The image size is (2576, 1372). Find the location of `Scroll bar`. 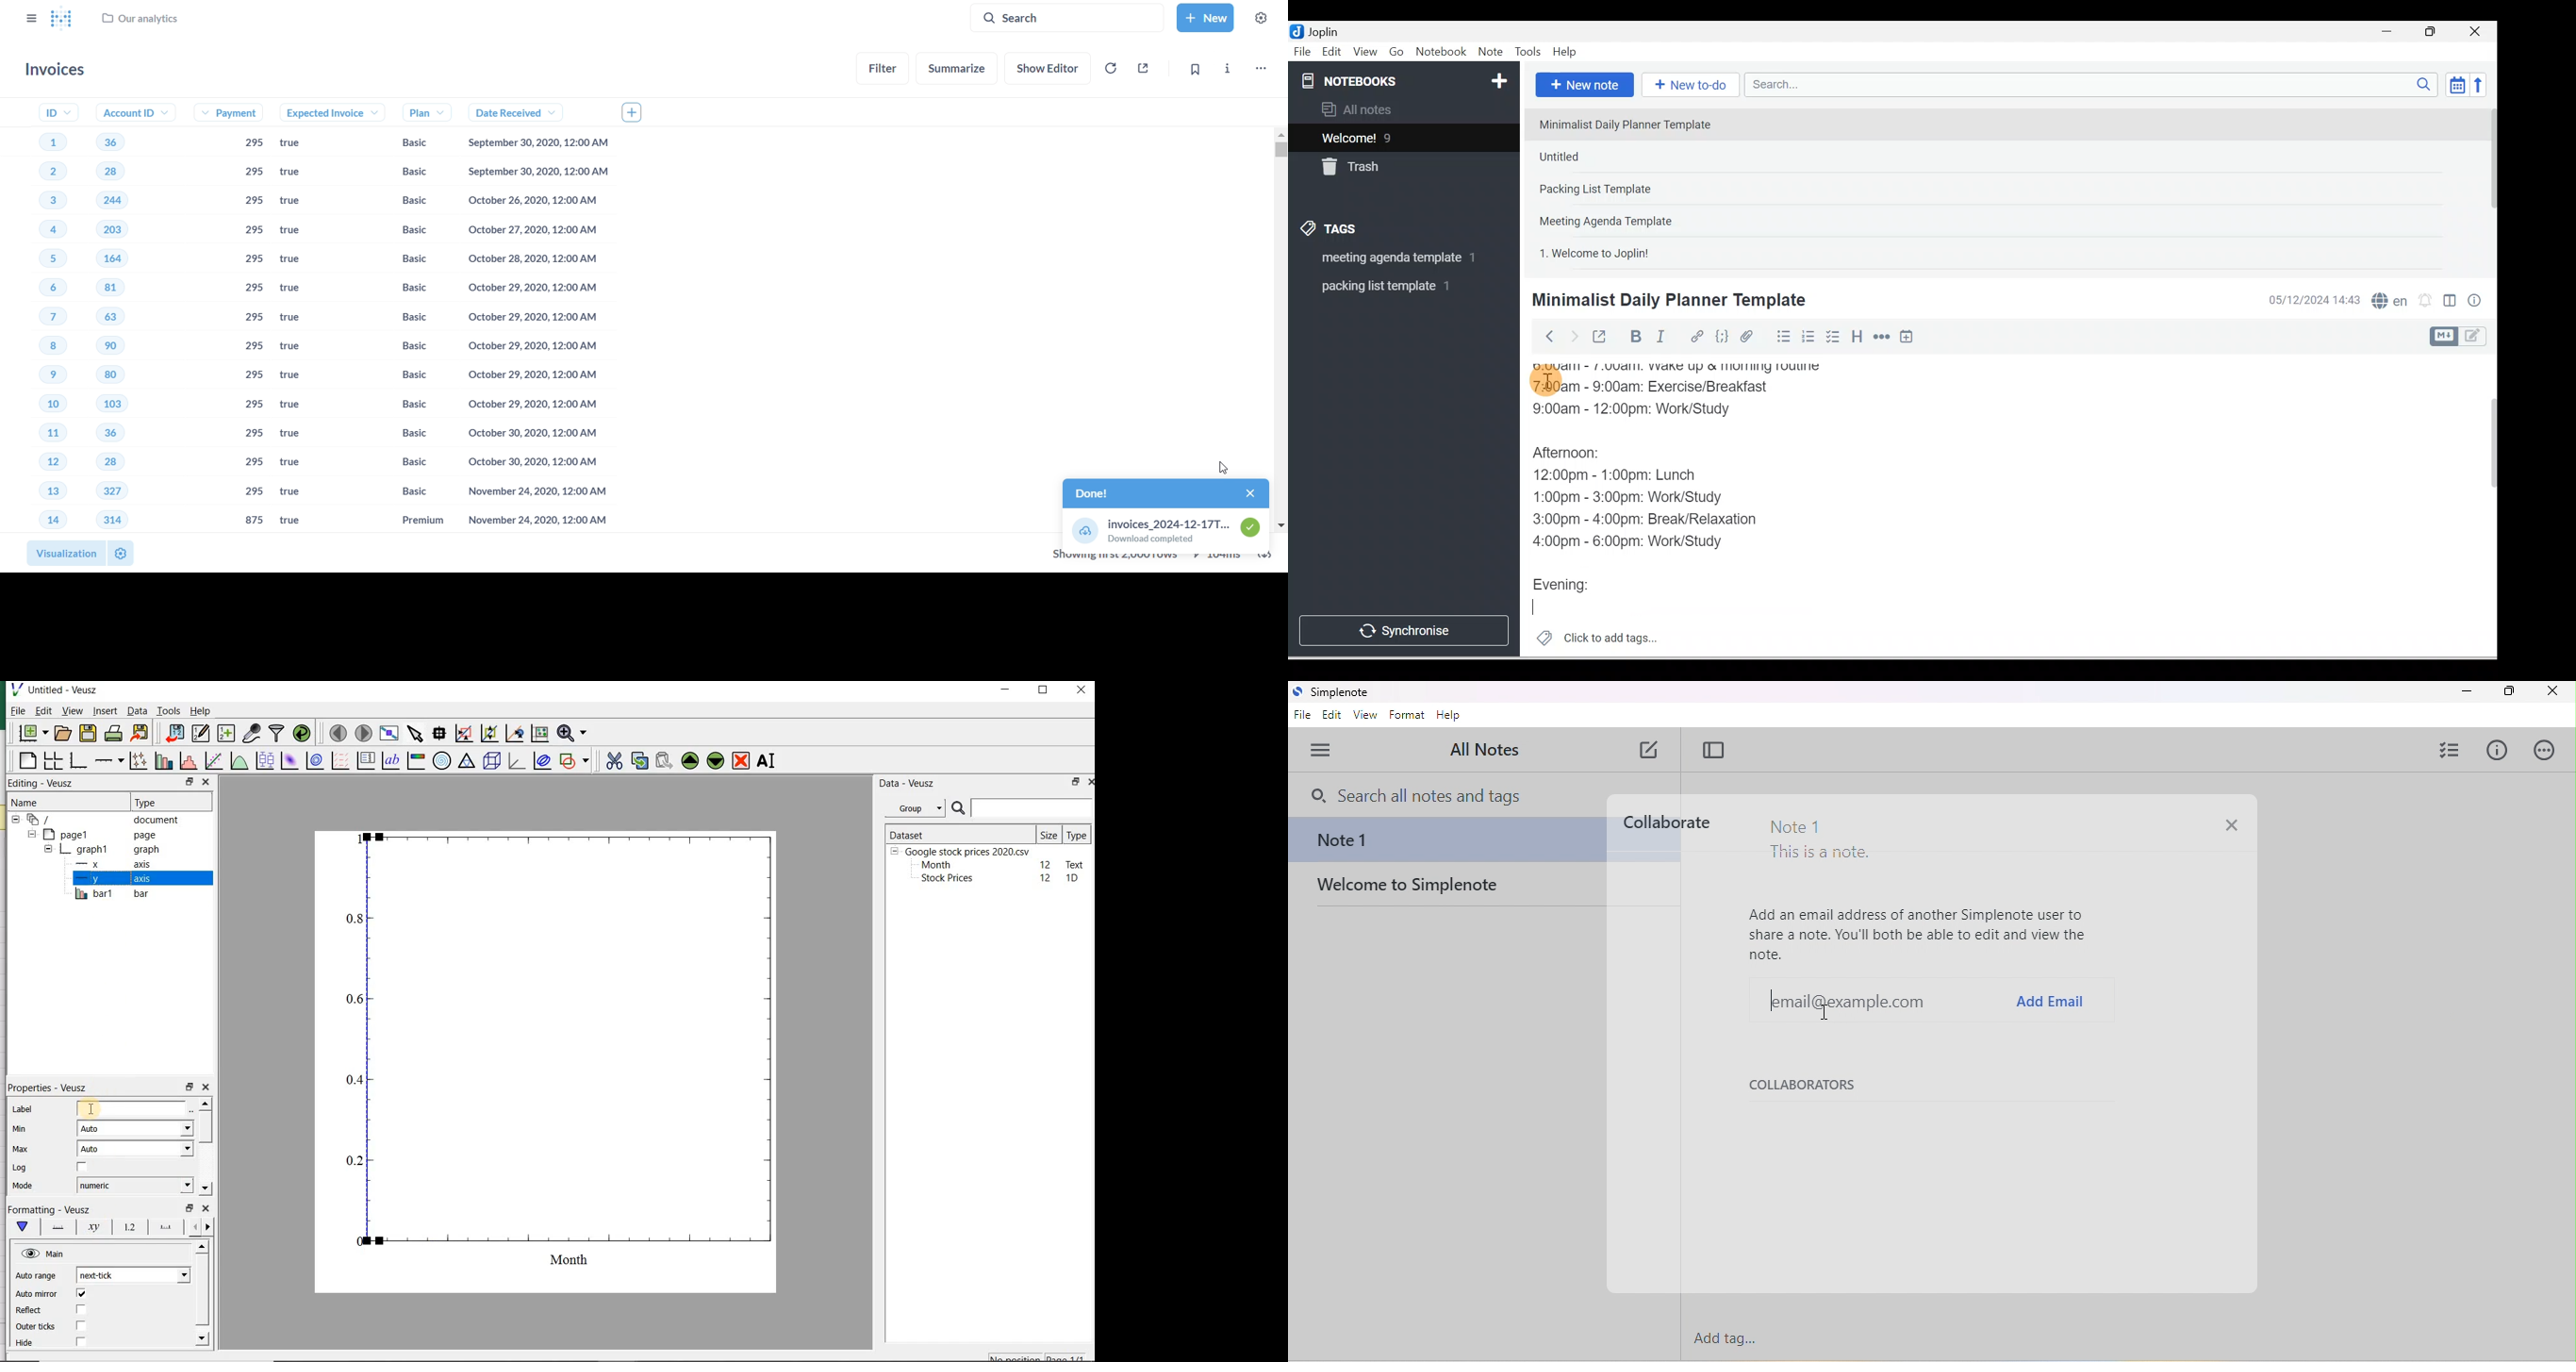

Scroll bar is located at coordinates (2488, 187).